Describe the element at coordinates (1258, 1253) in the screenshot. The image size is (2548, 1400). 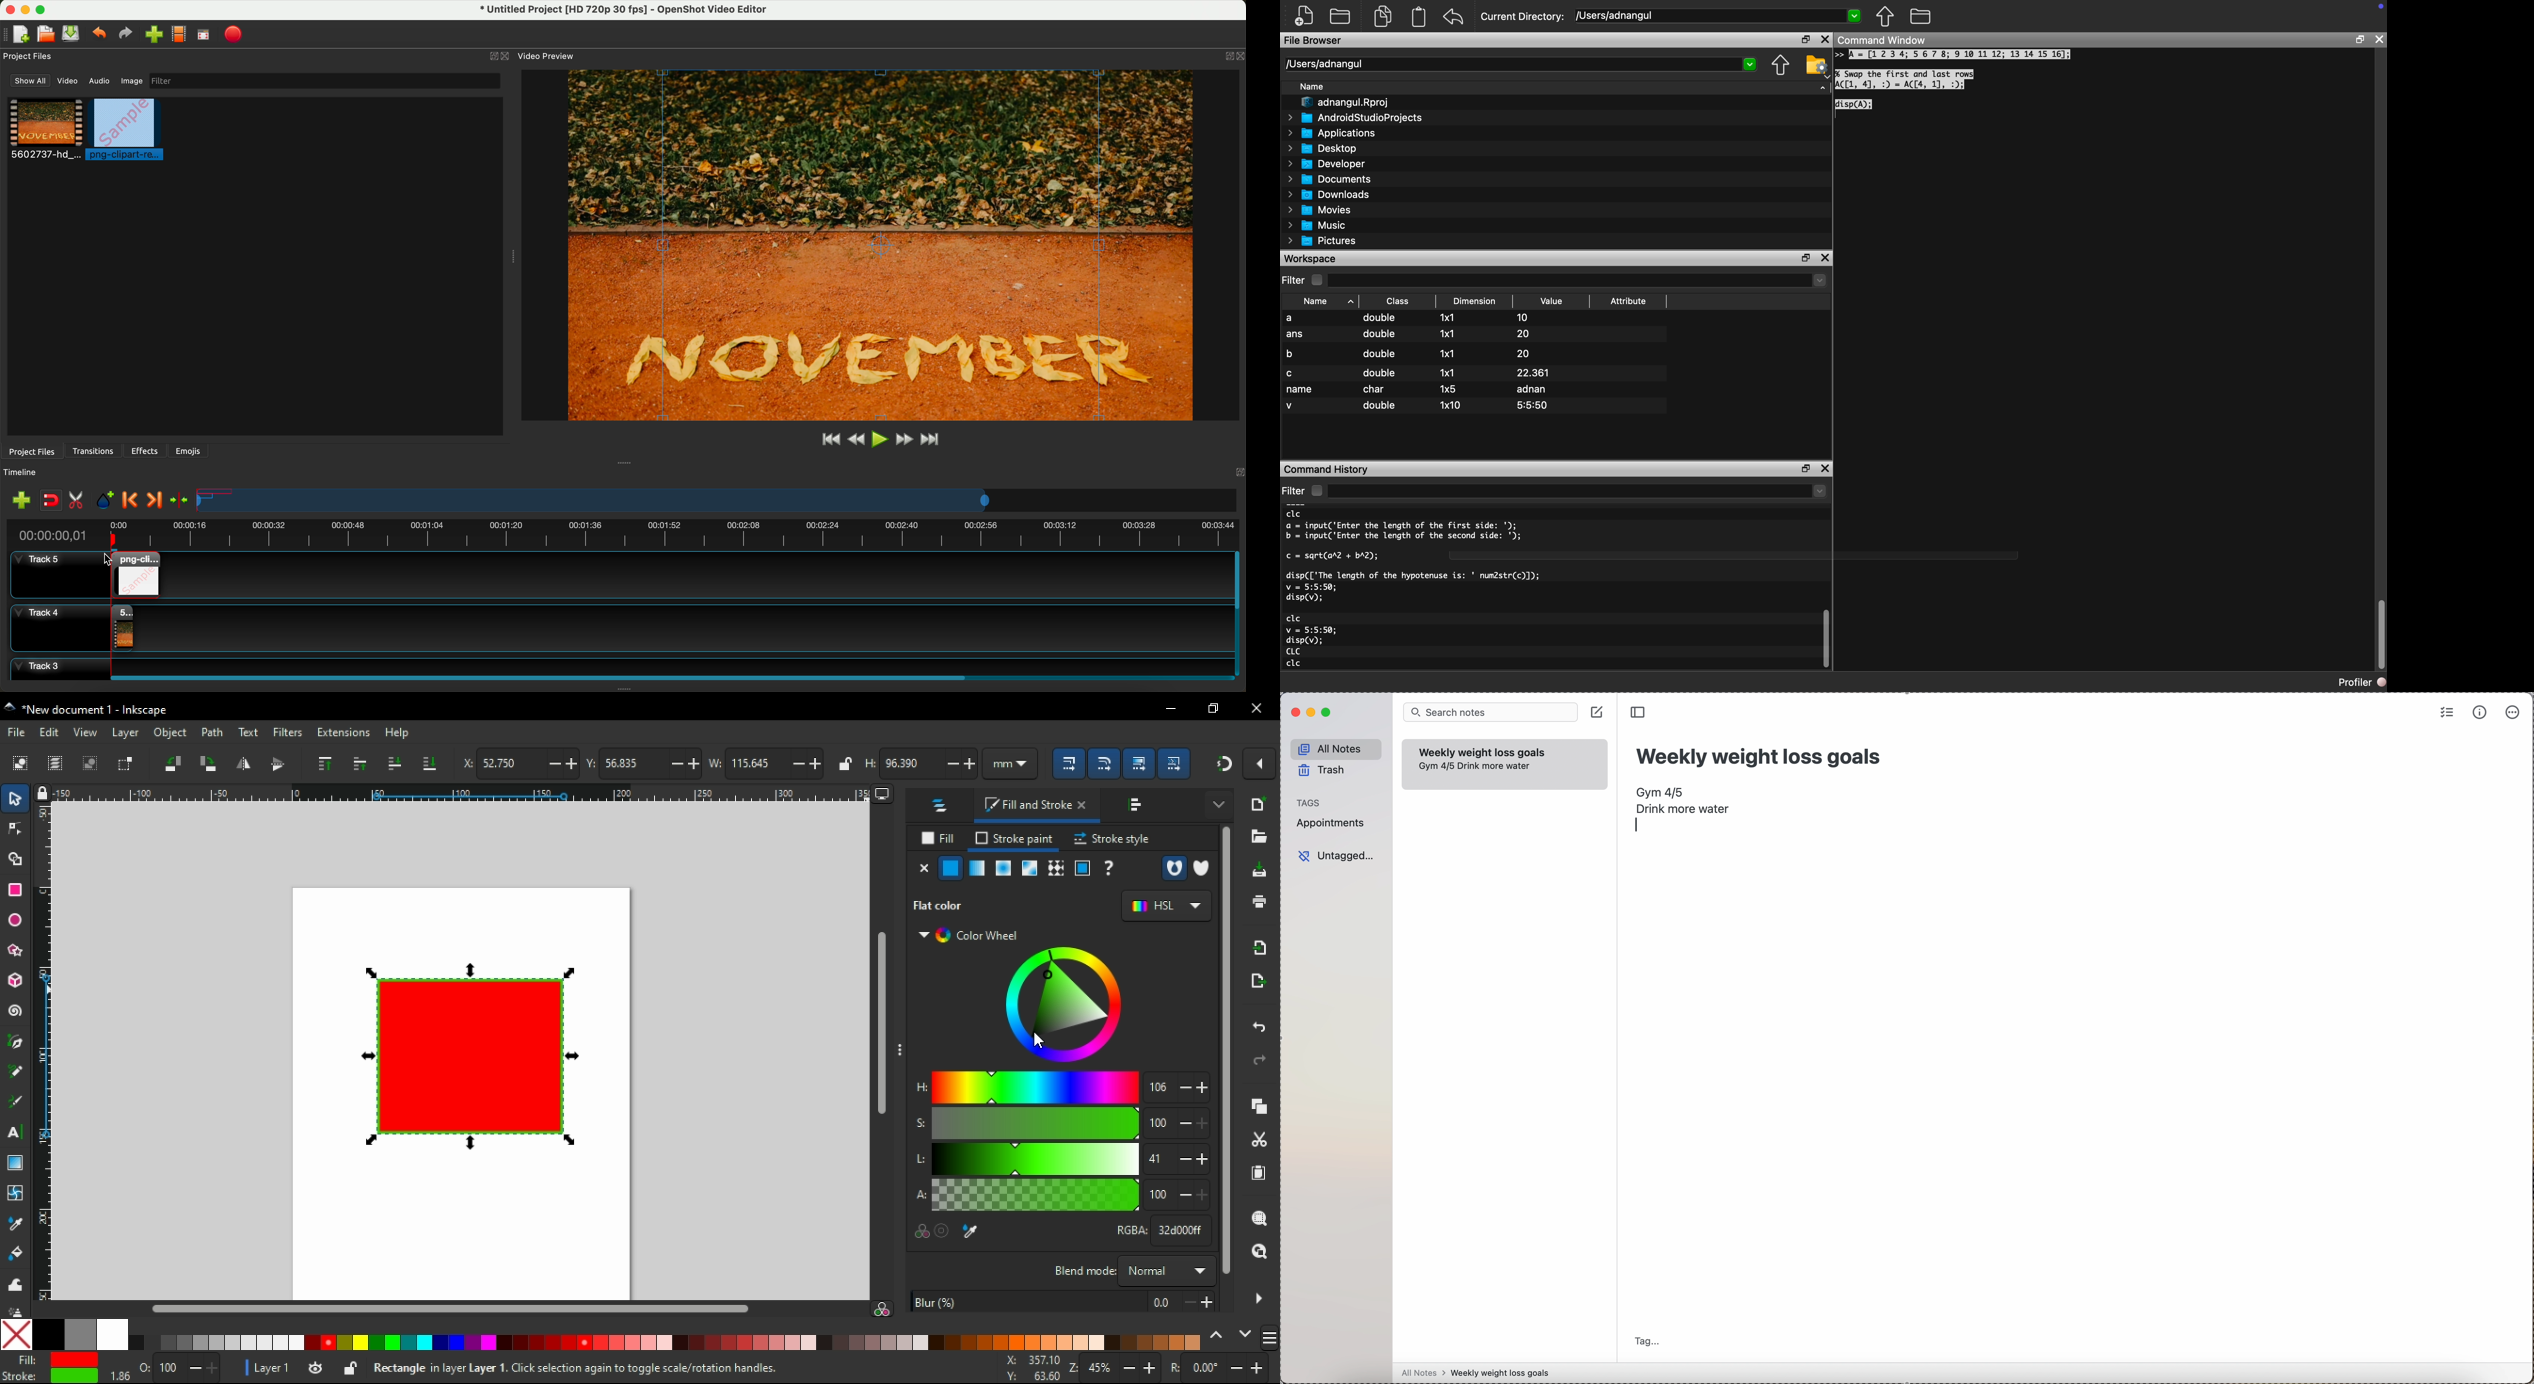
I see `zoom drawing` at that location.